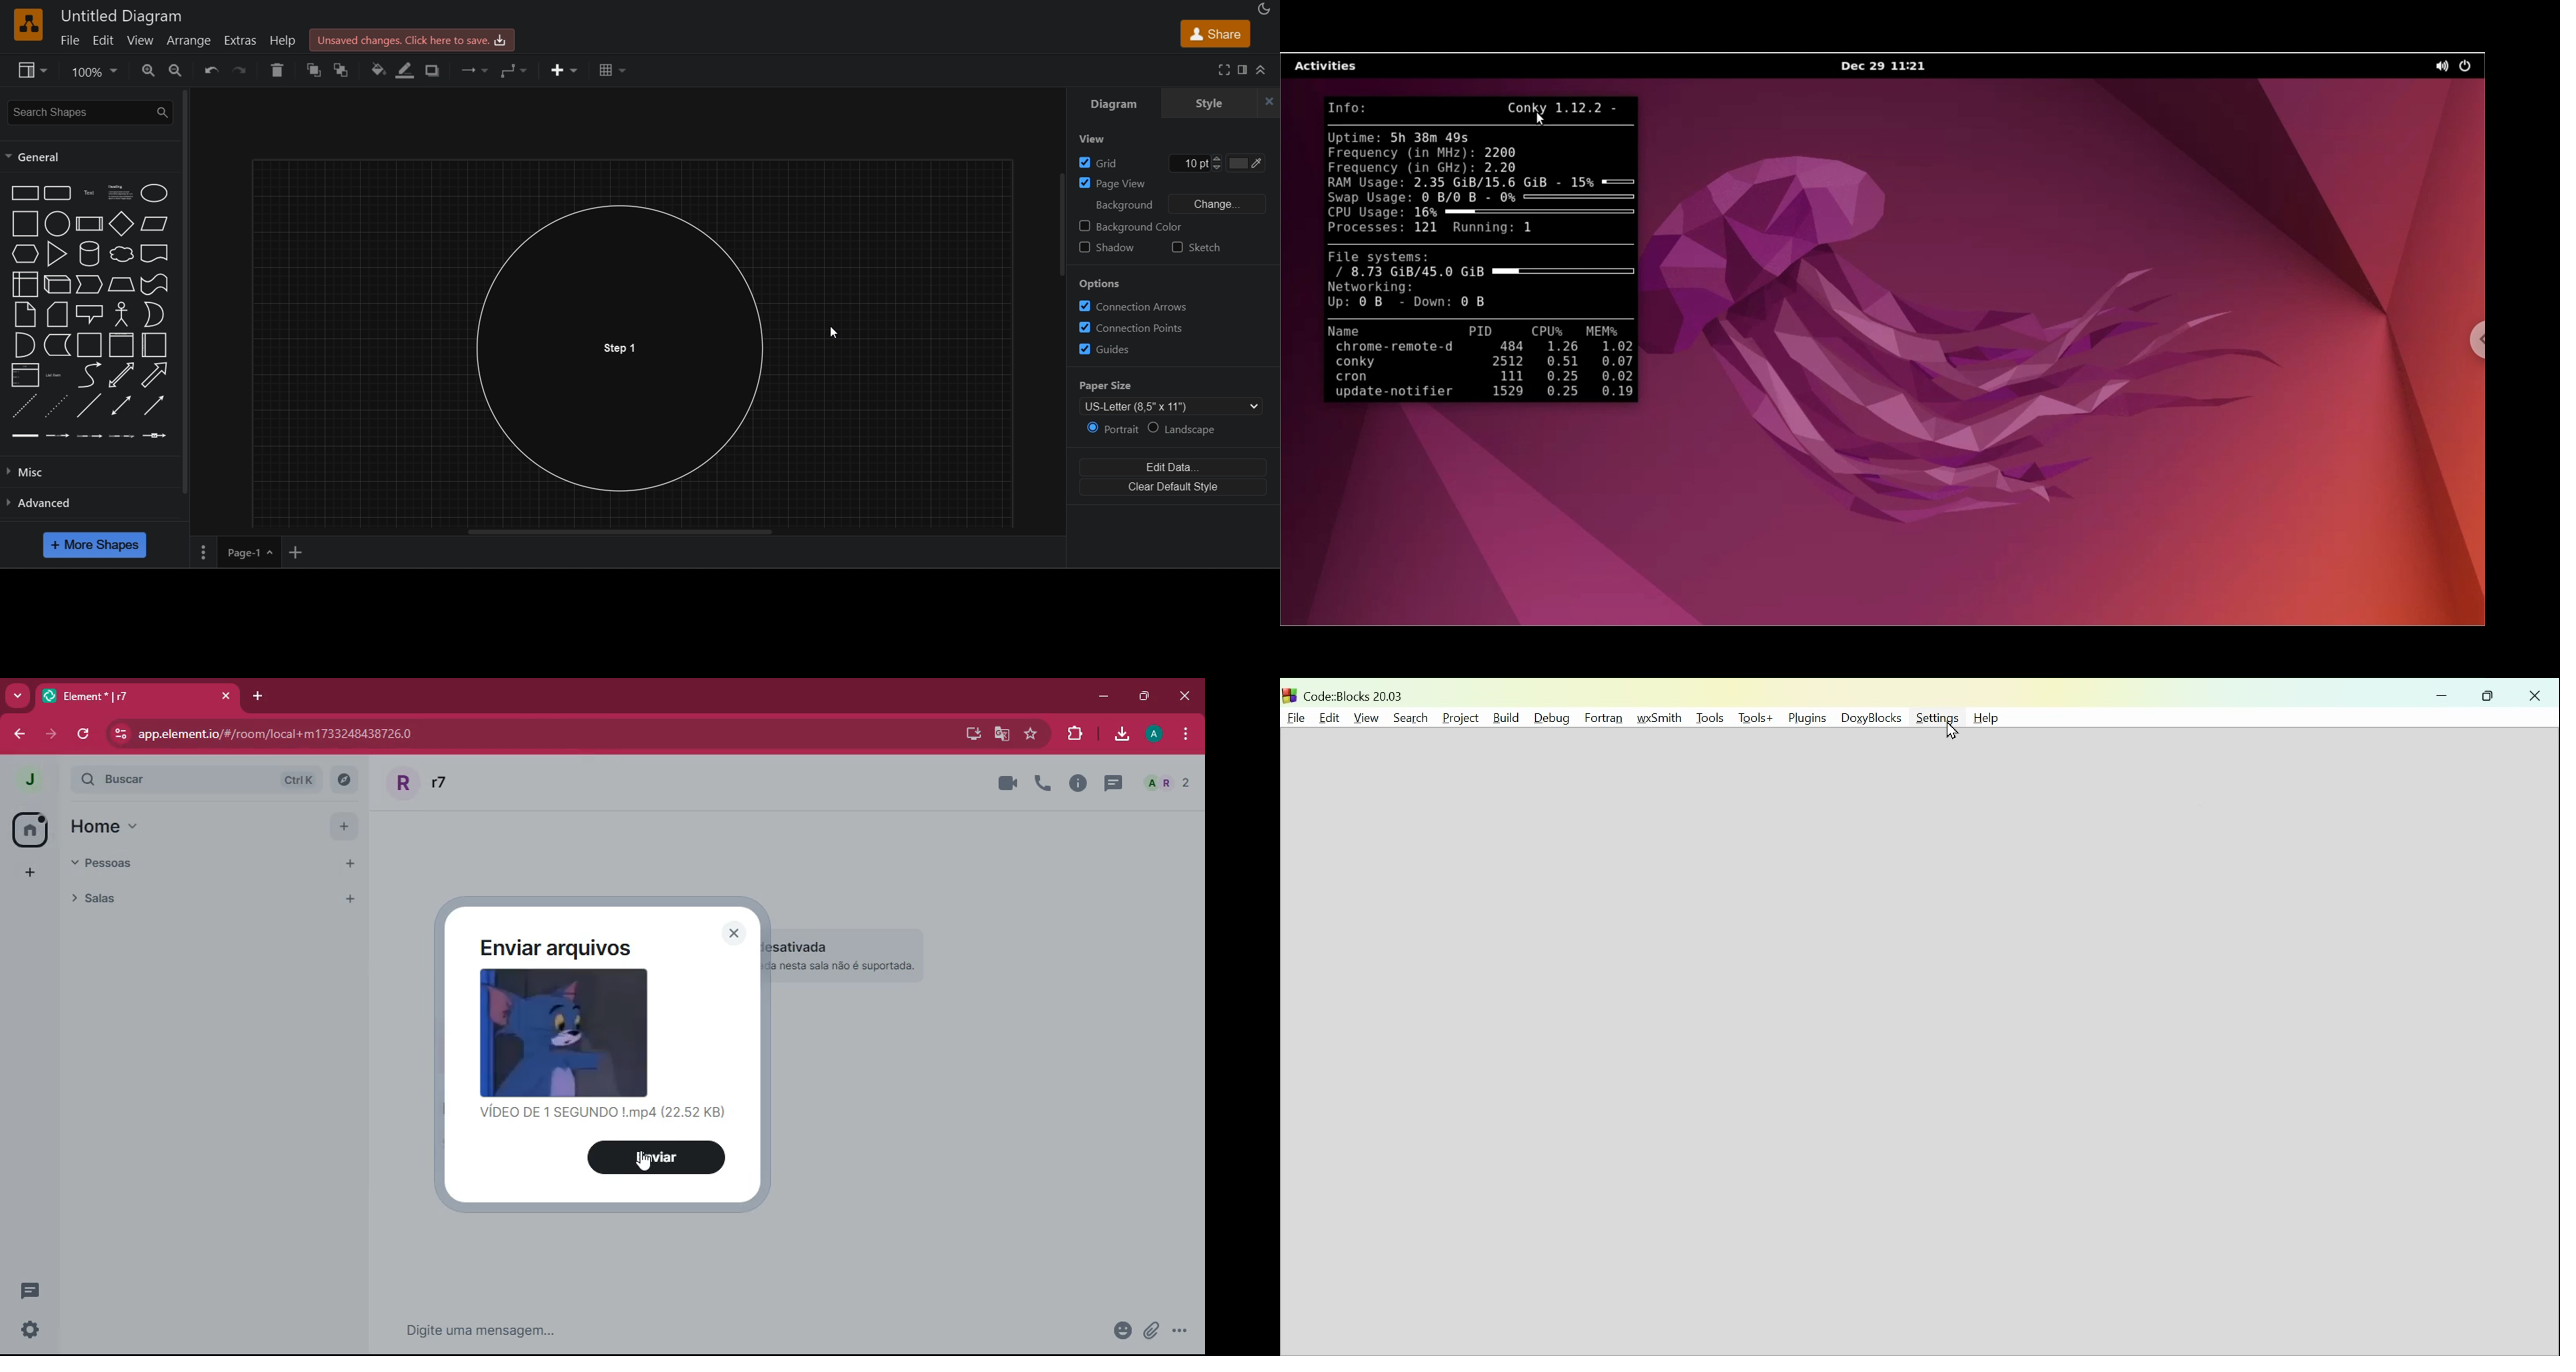 The height and width of the screenshot is (1372, 2576). Describe the element at coordinates (189, 41) in the screenshot. I see `arrange` at that location.